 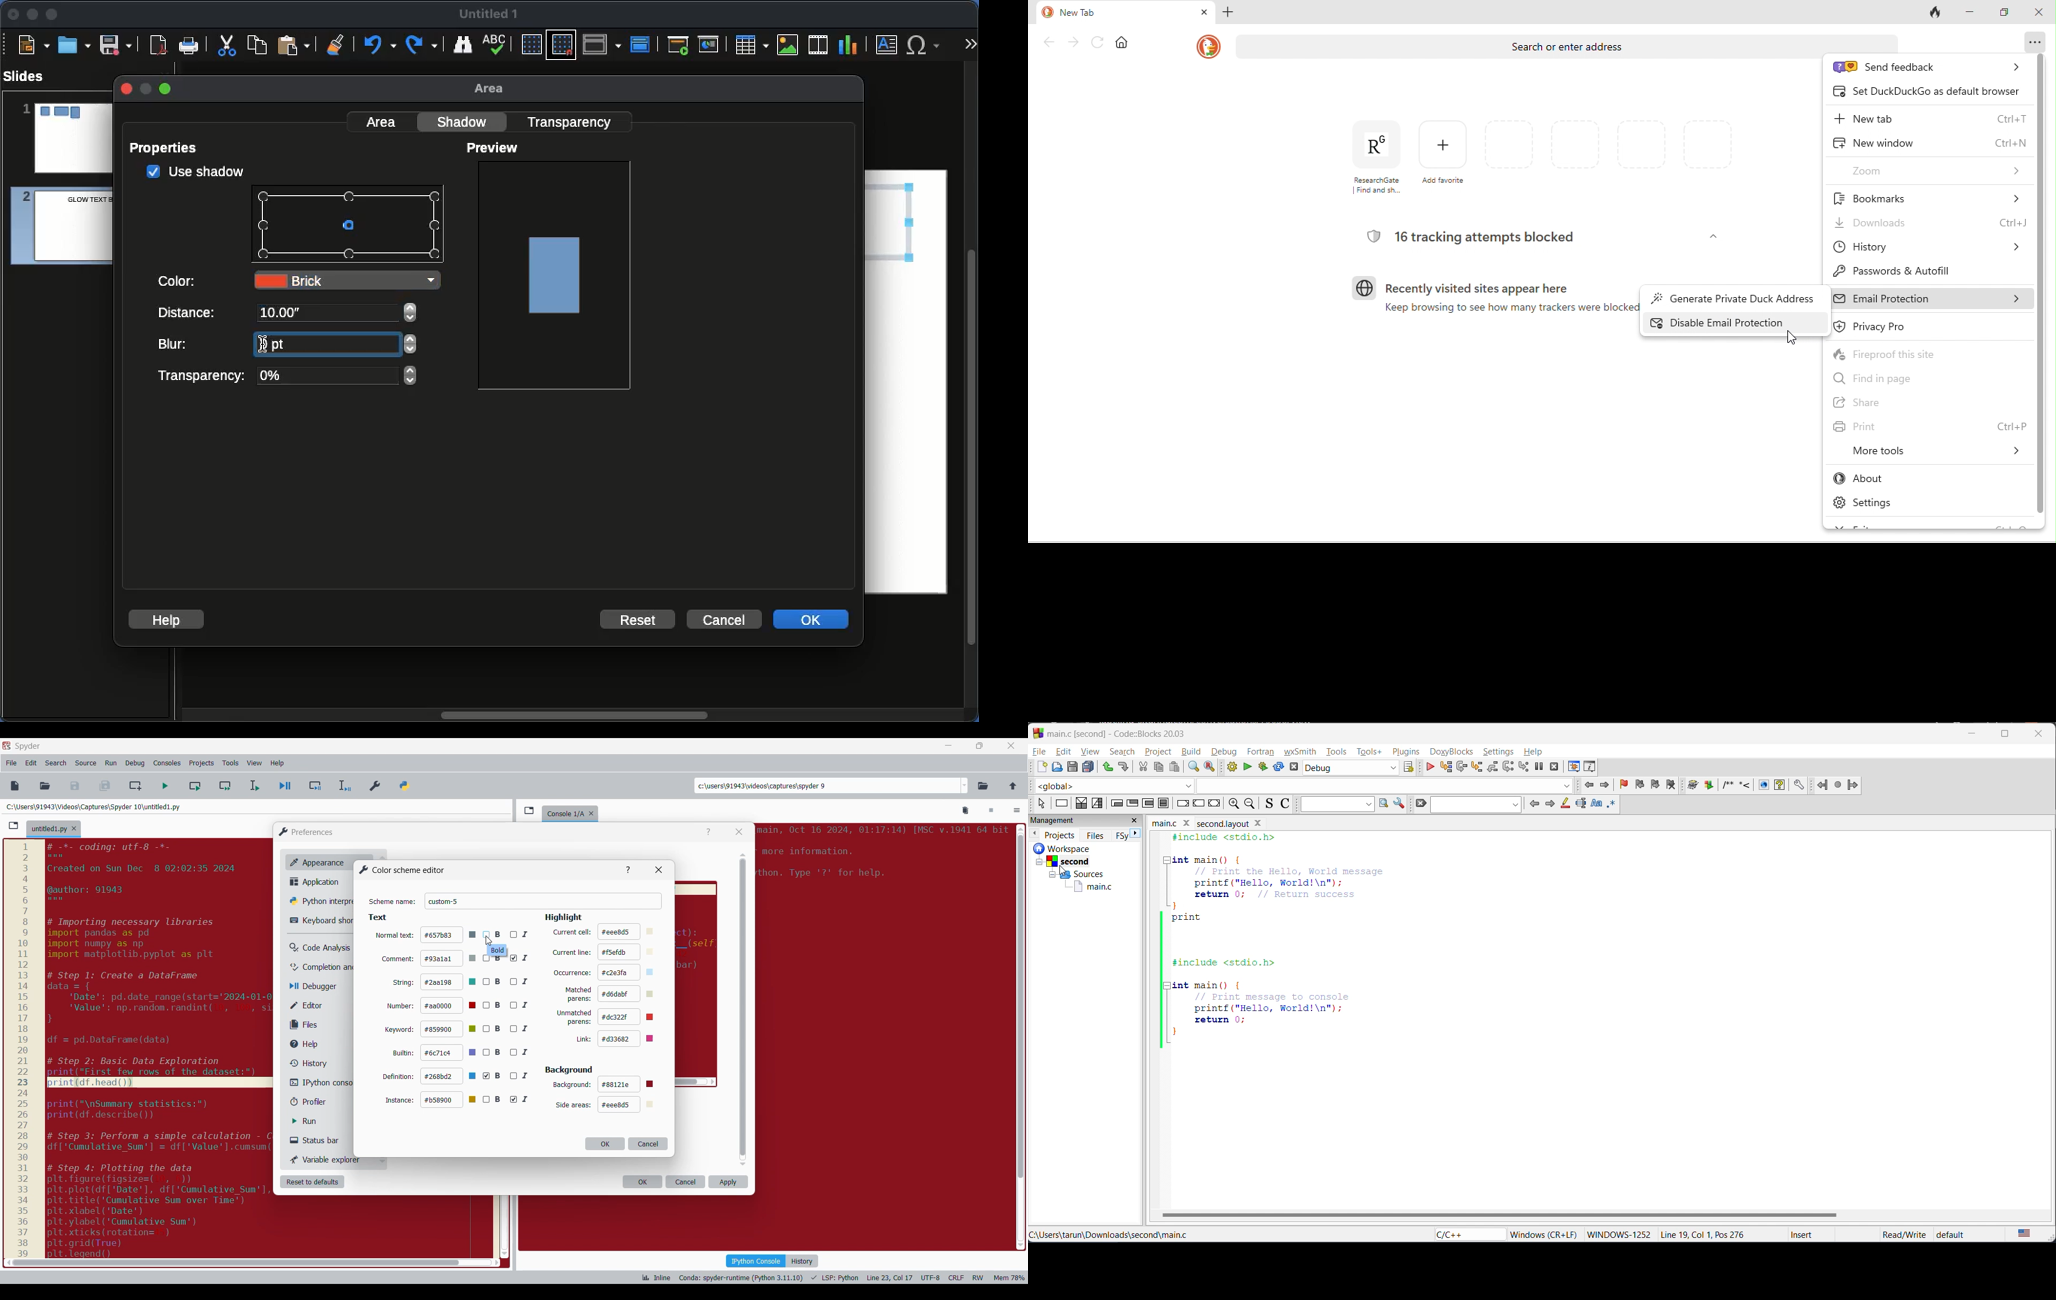 I want to click on toggle comments, so click(x=1286, y=805).